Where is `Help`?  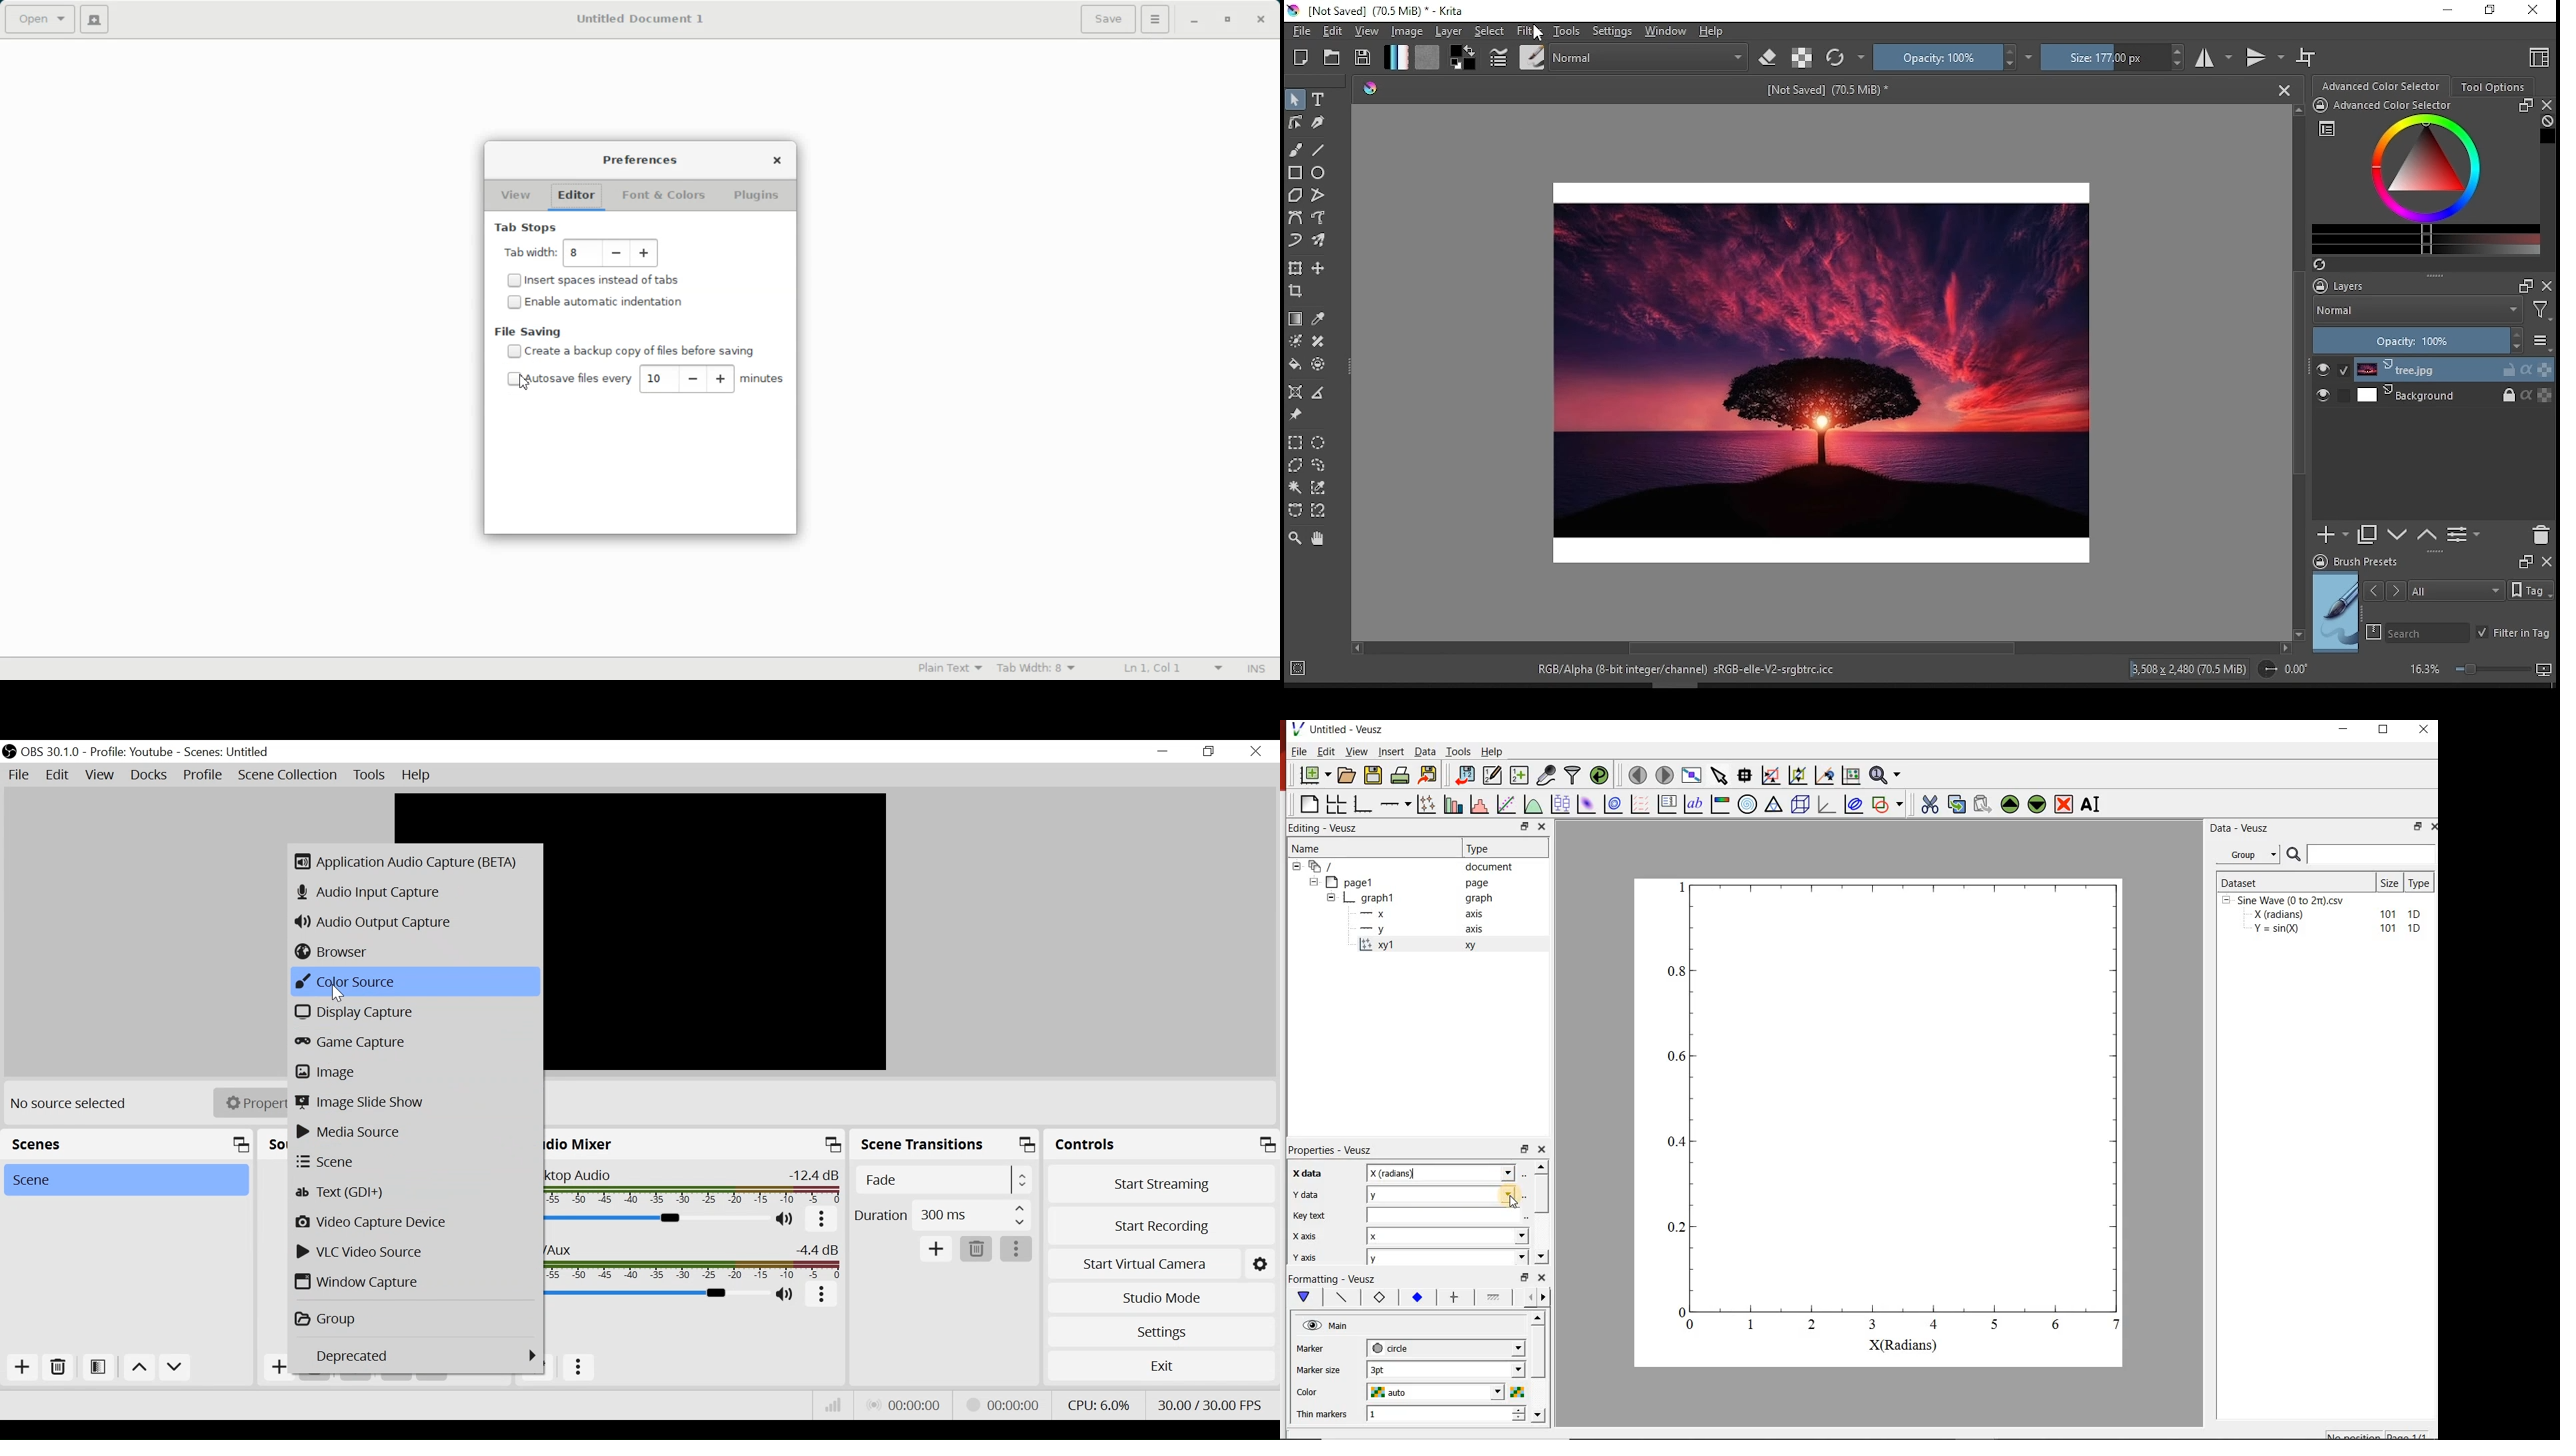 Help is located at coordinates (421, 775).